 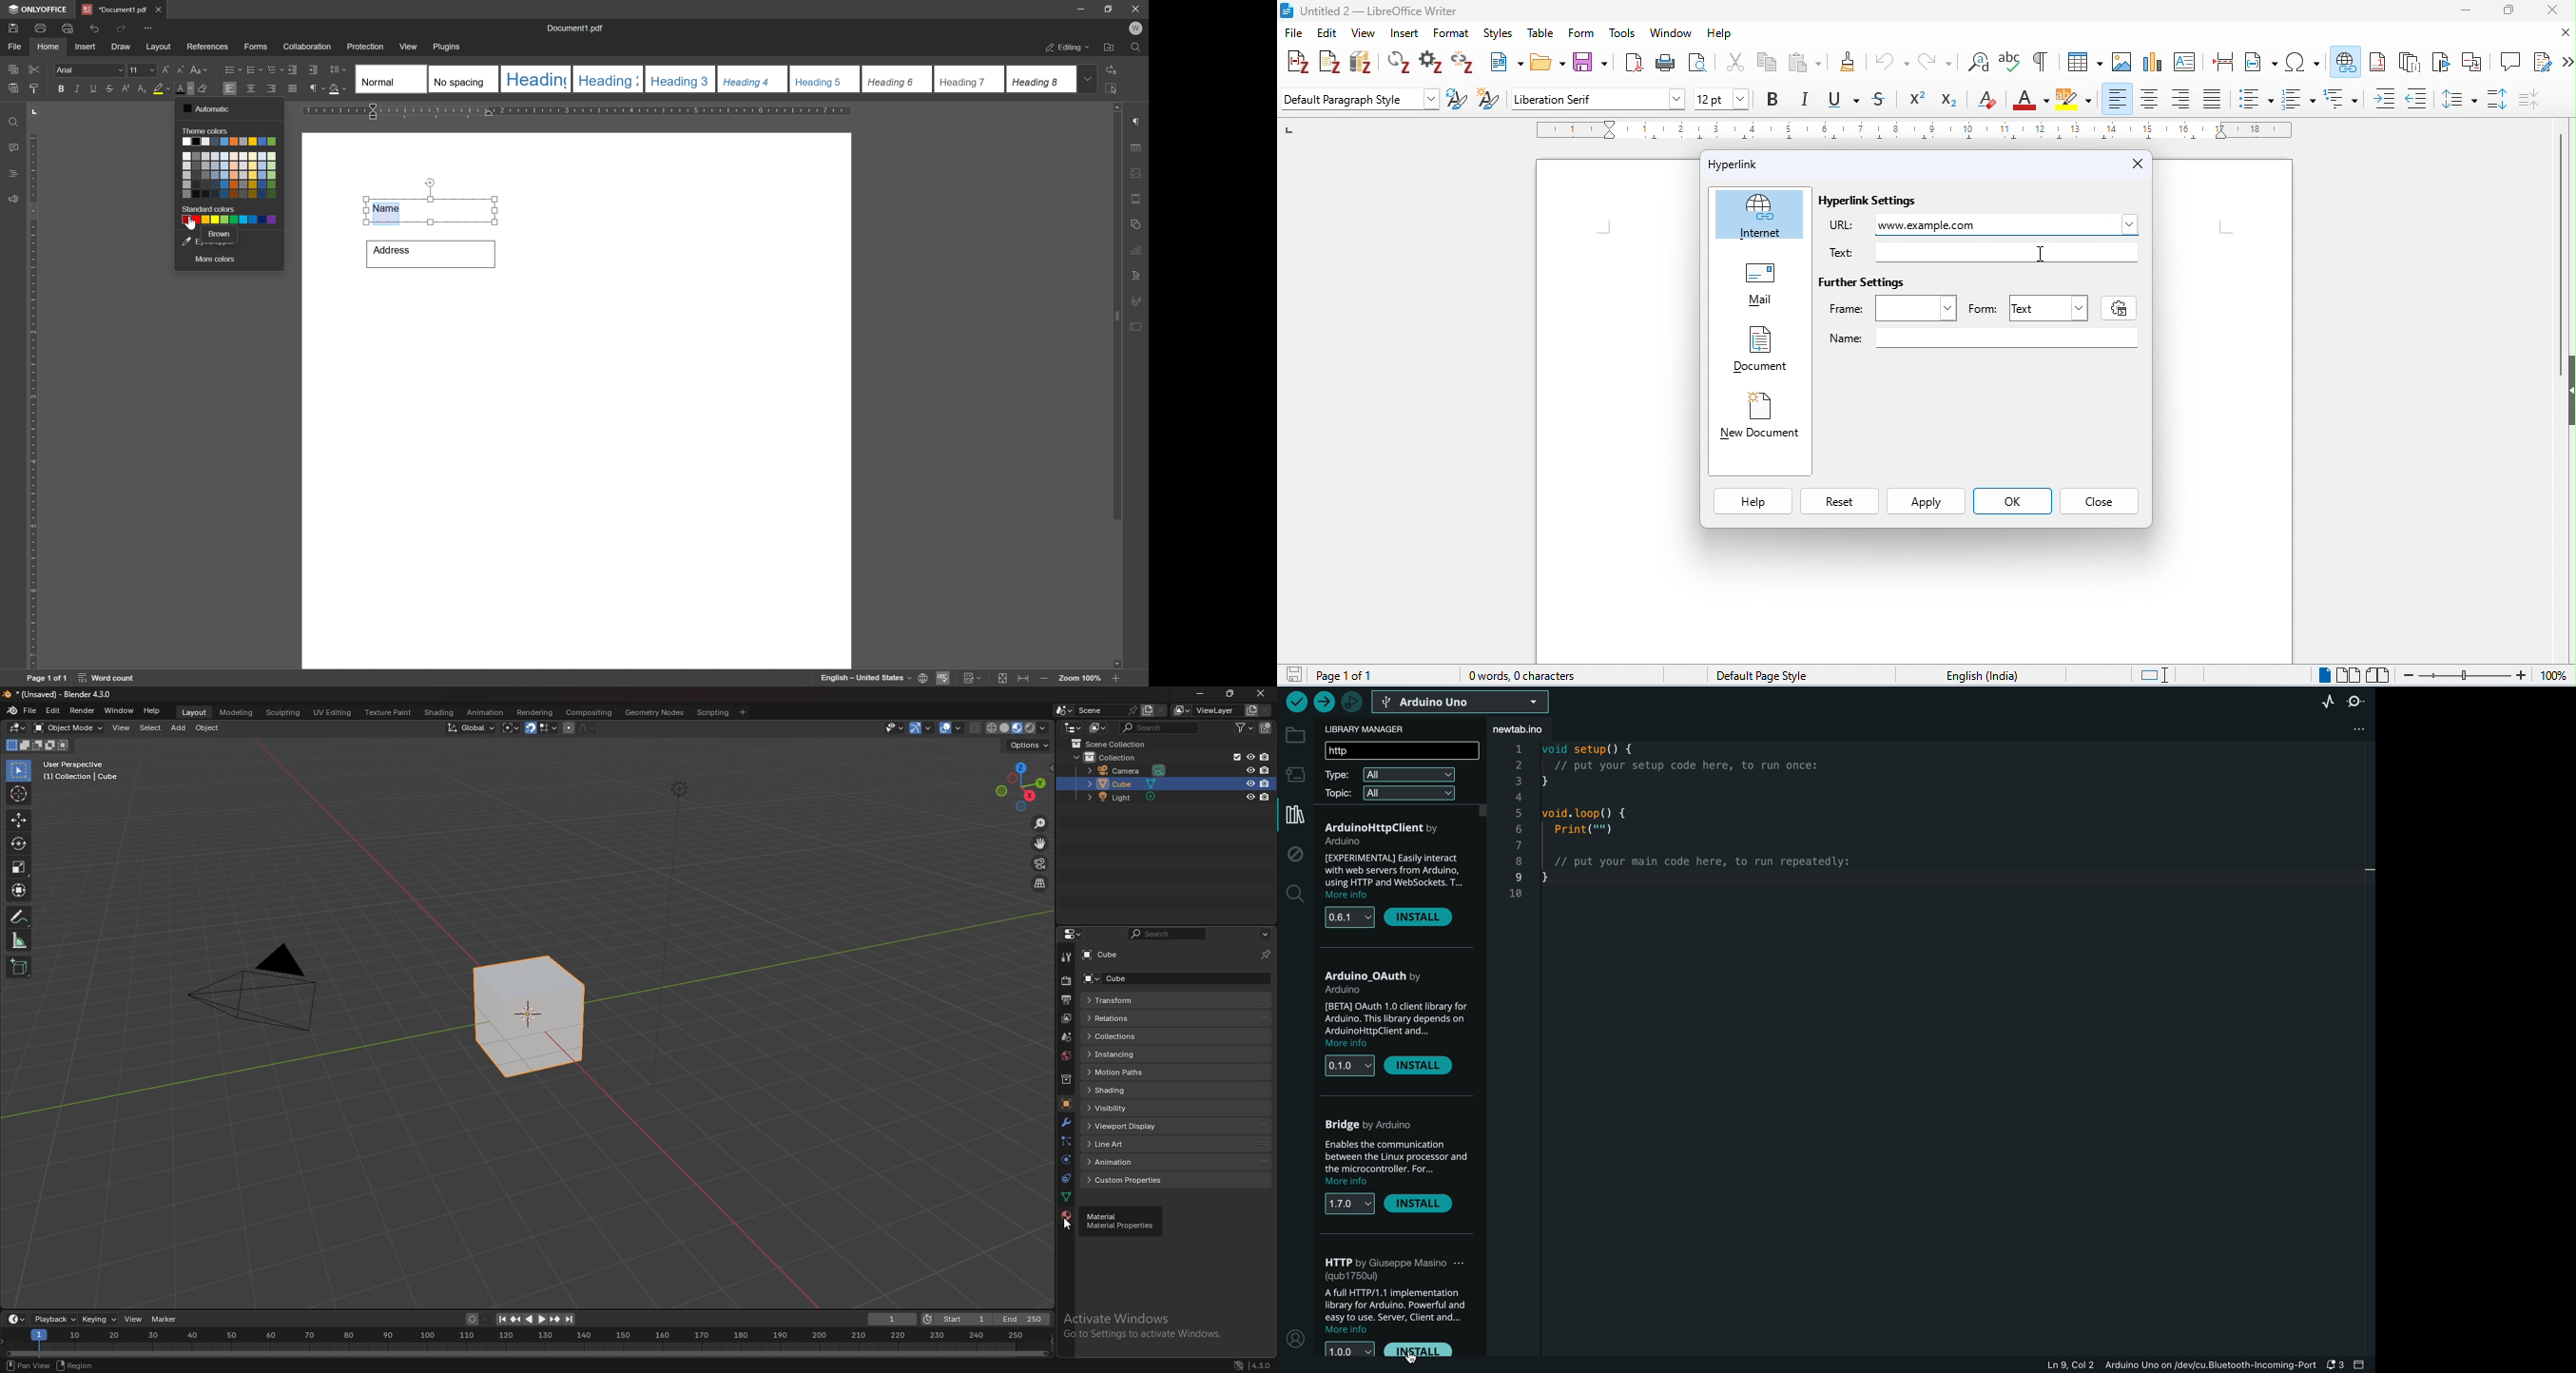 I want to click on single page view, so click(x=2322, y=675).